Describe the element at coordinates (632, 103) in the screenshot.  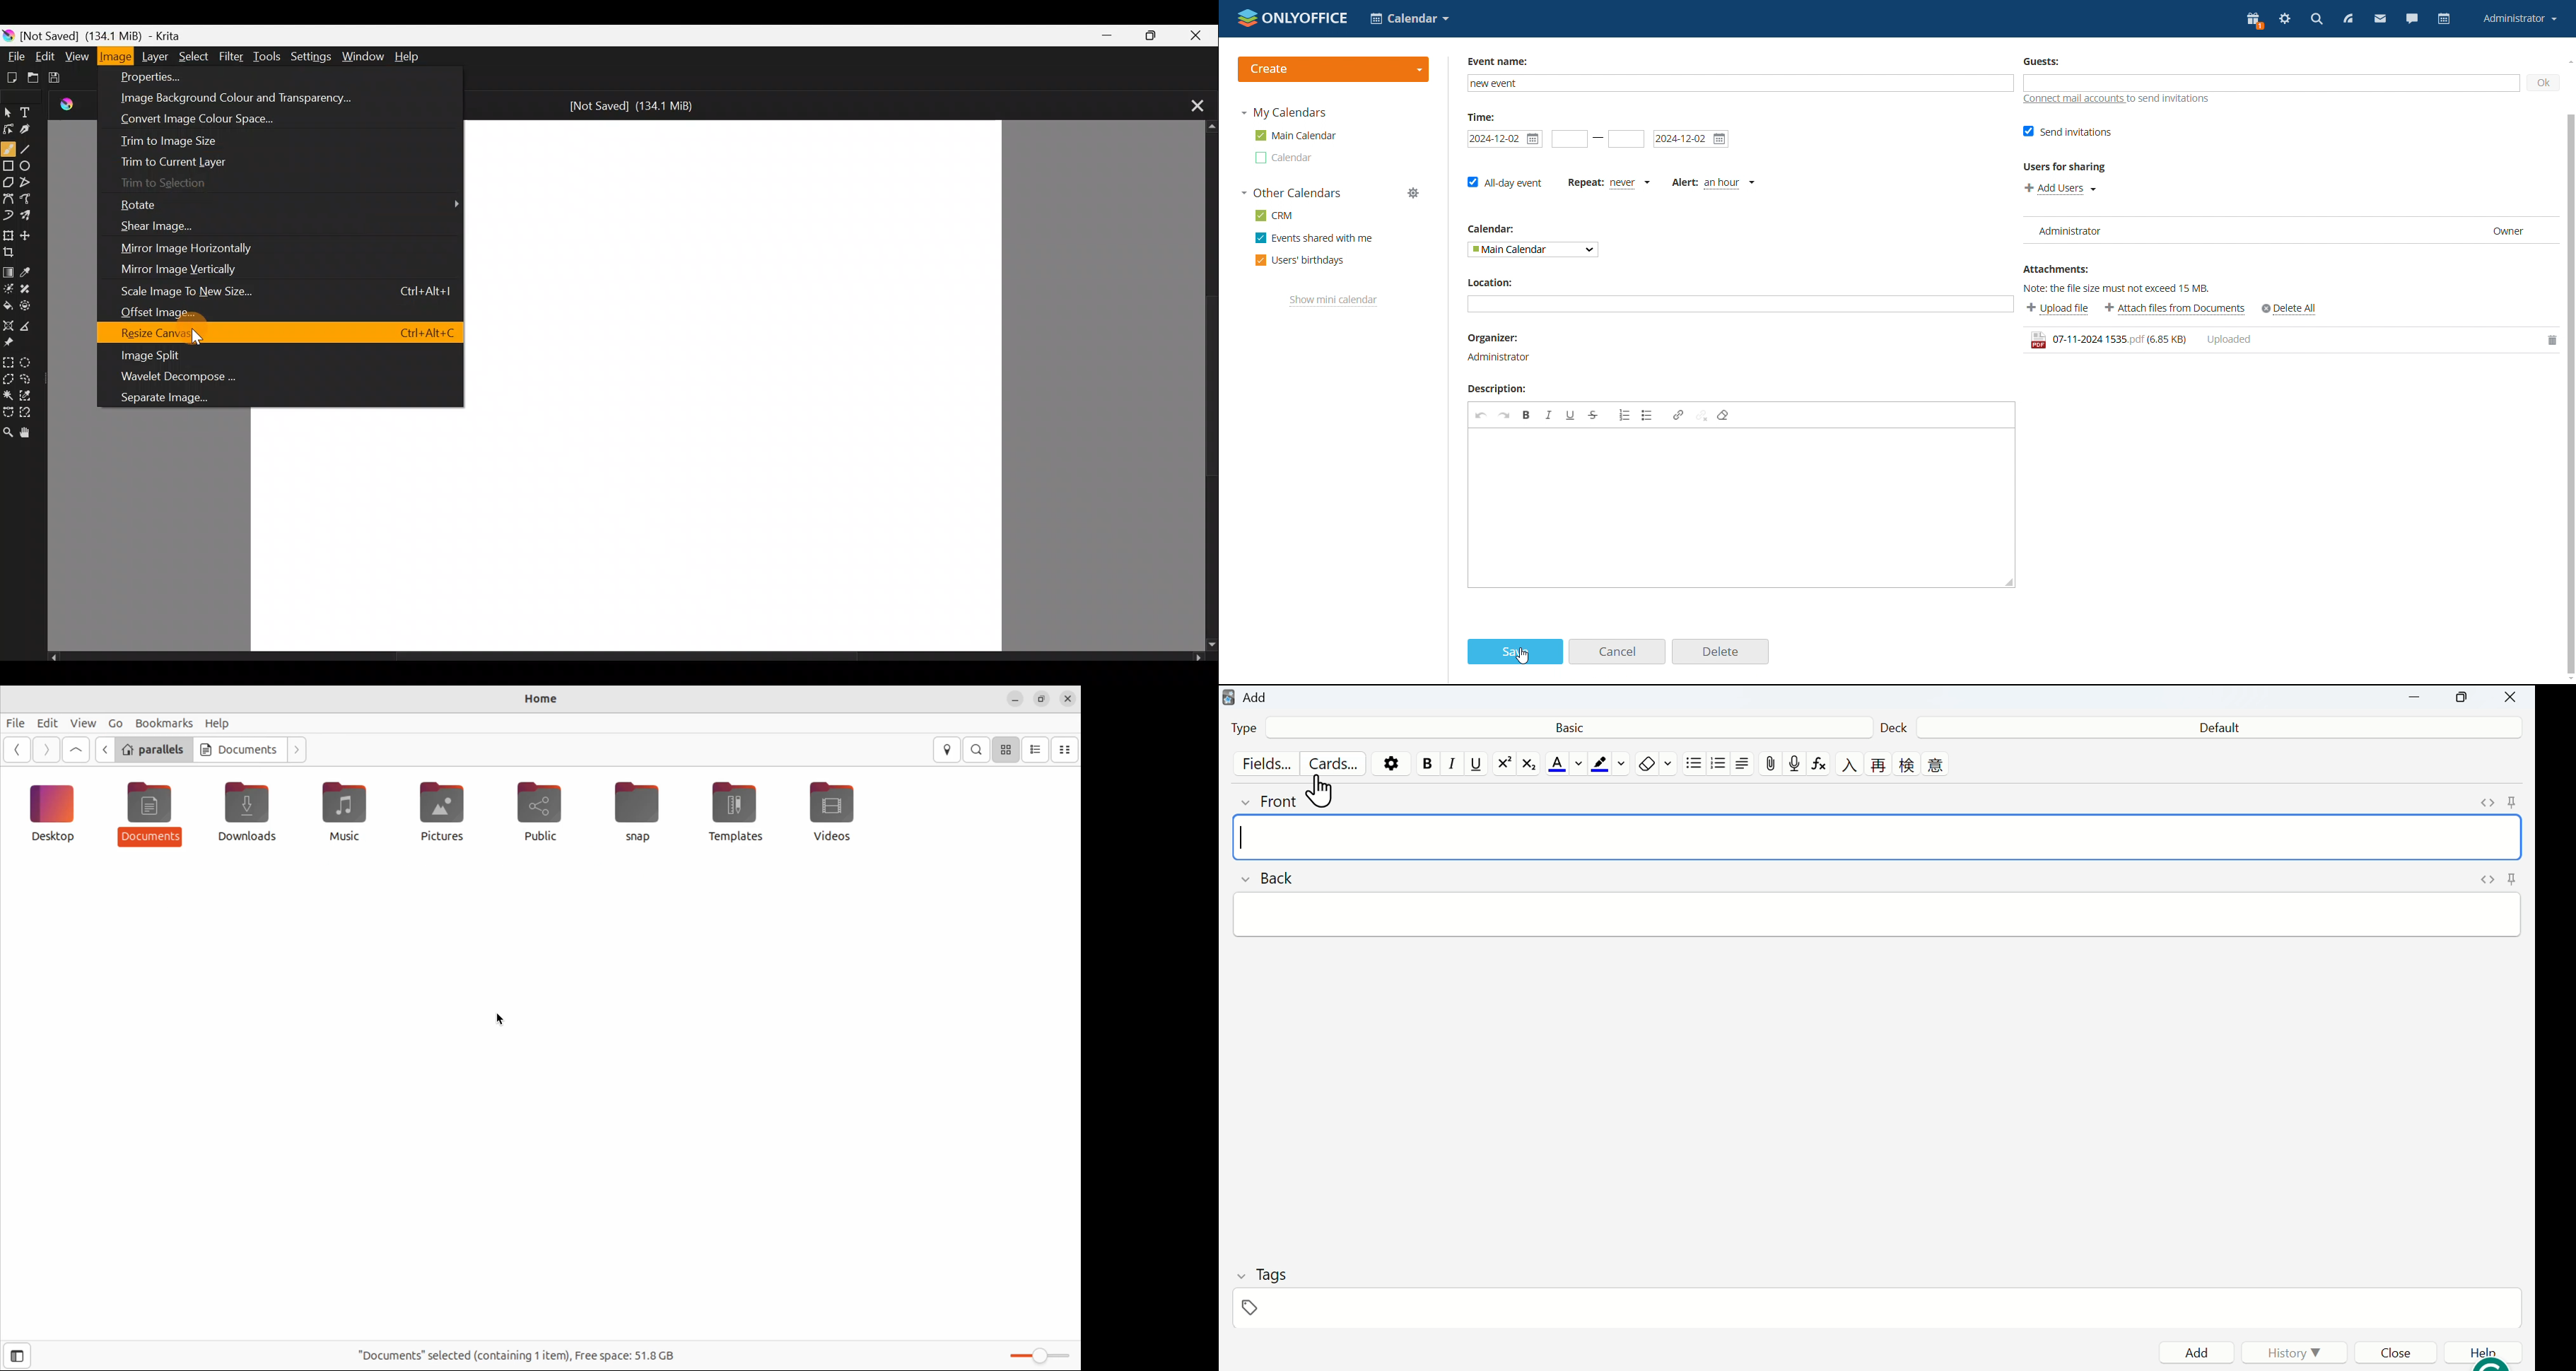
I see `[Not Saved] (134.1 MiB)` at that location.